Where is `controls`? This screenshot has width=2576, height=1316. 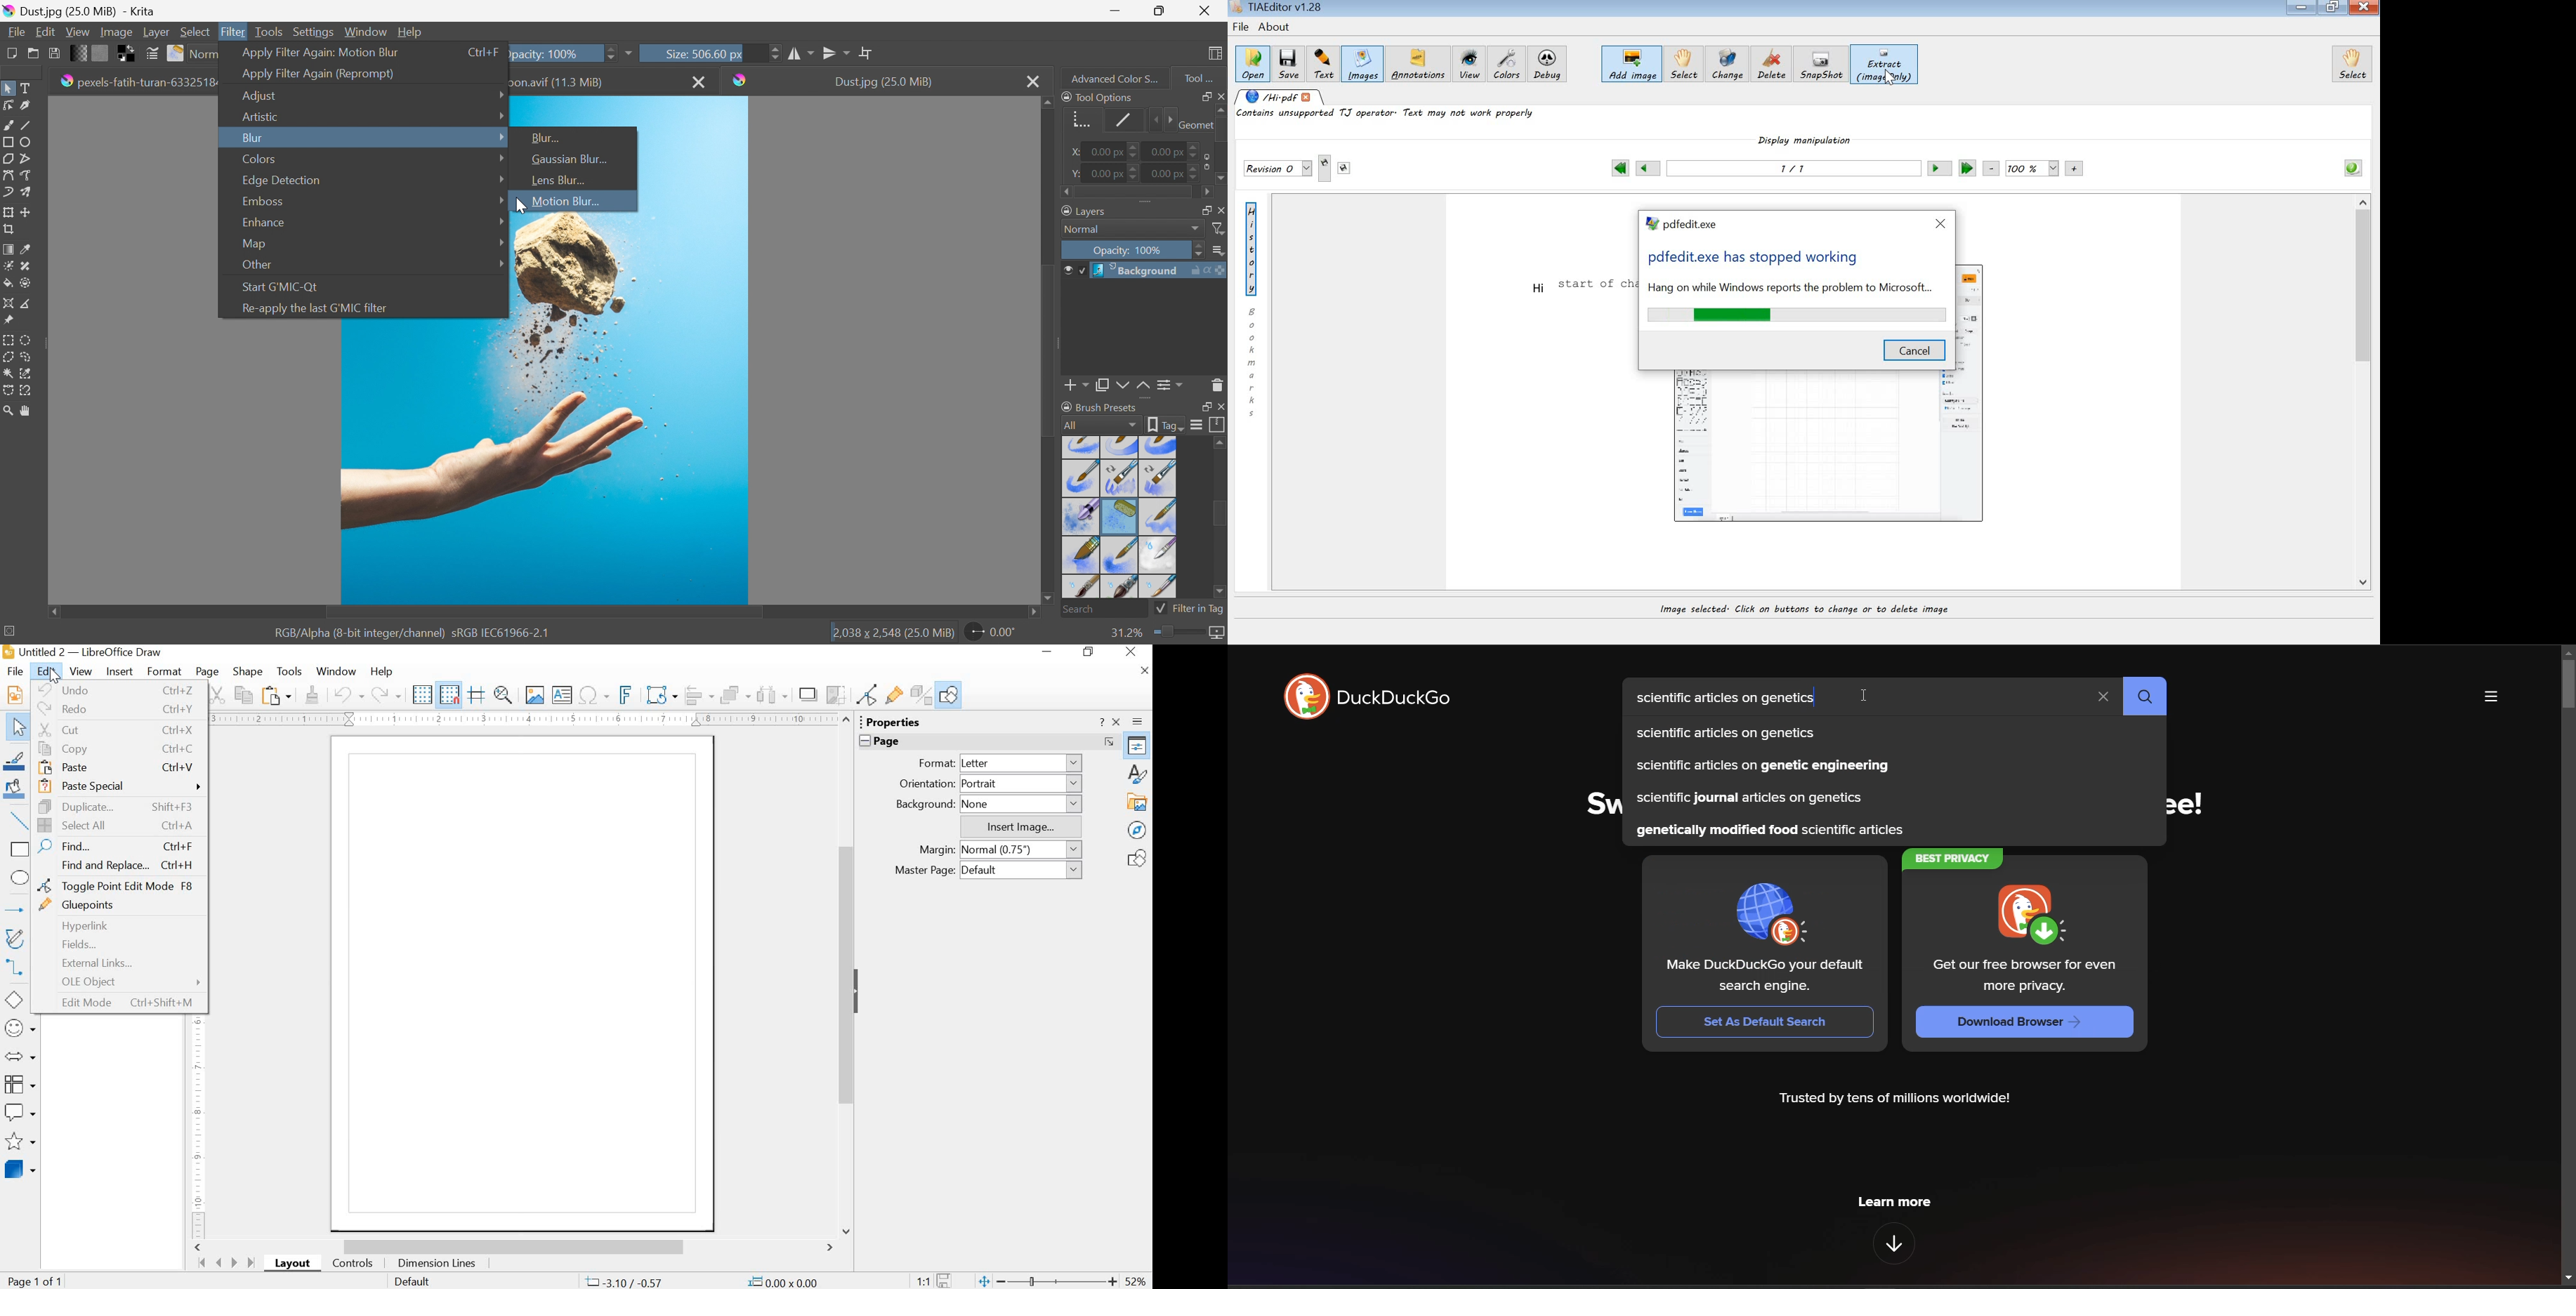
controls is located at coordinates (353, 1265).